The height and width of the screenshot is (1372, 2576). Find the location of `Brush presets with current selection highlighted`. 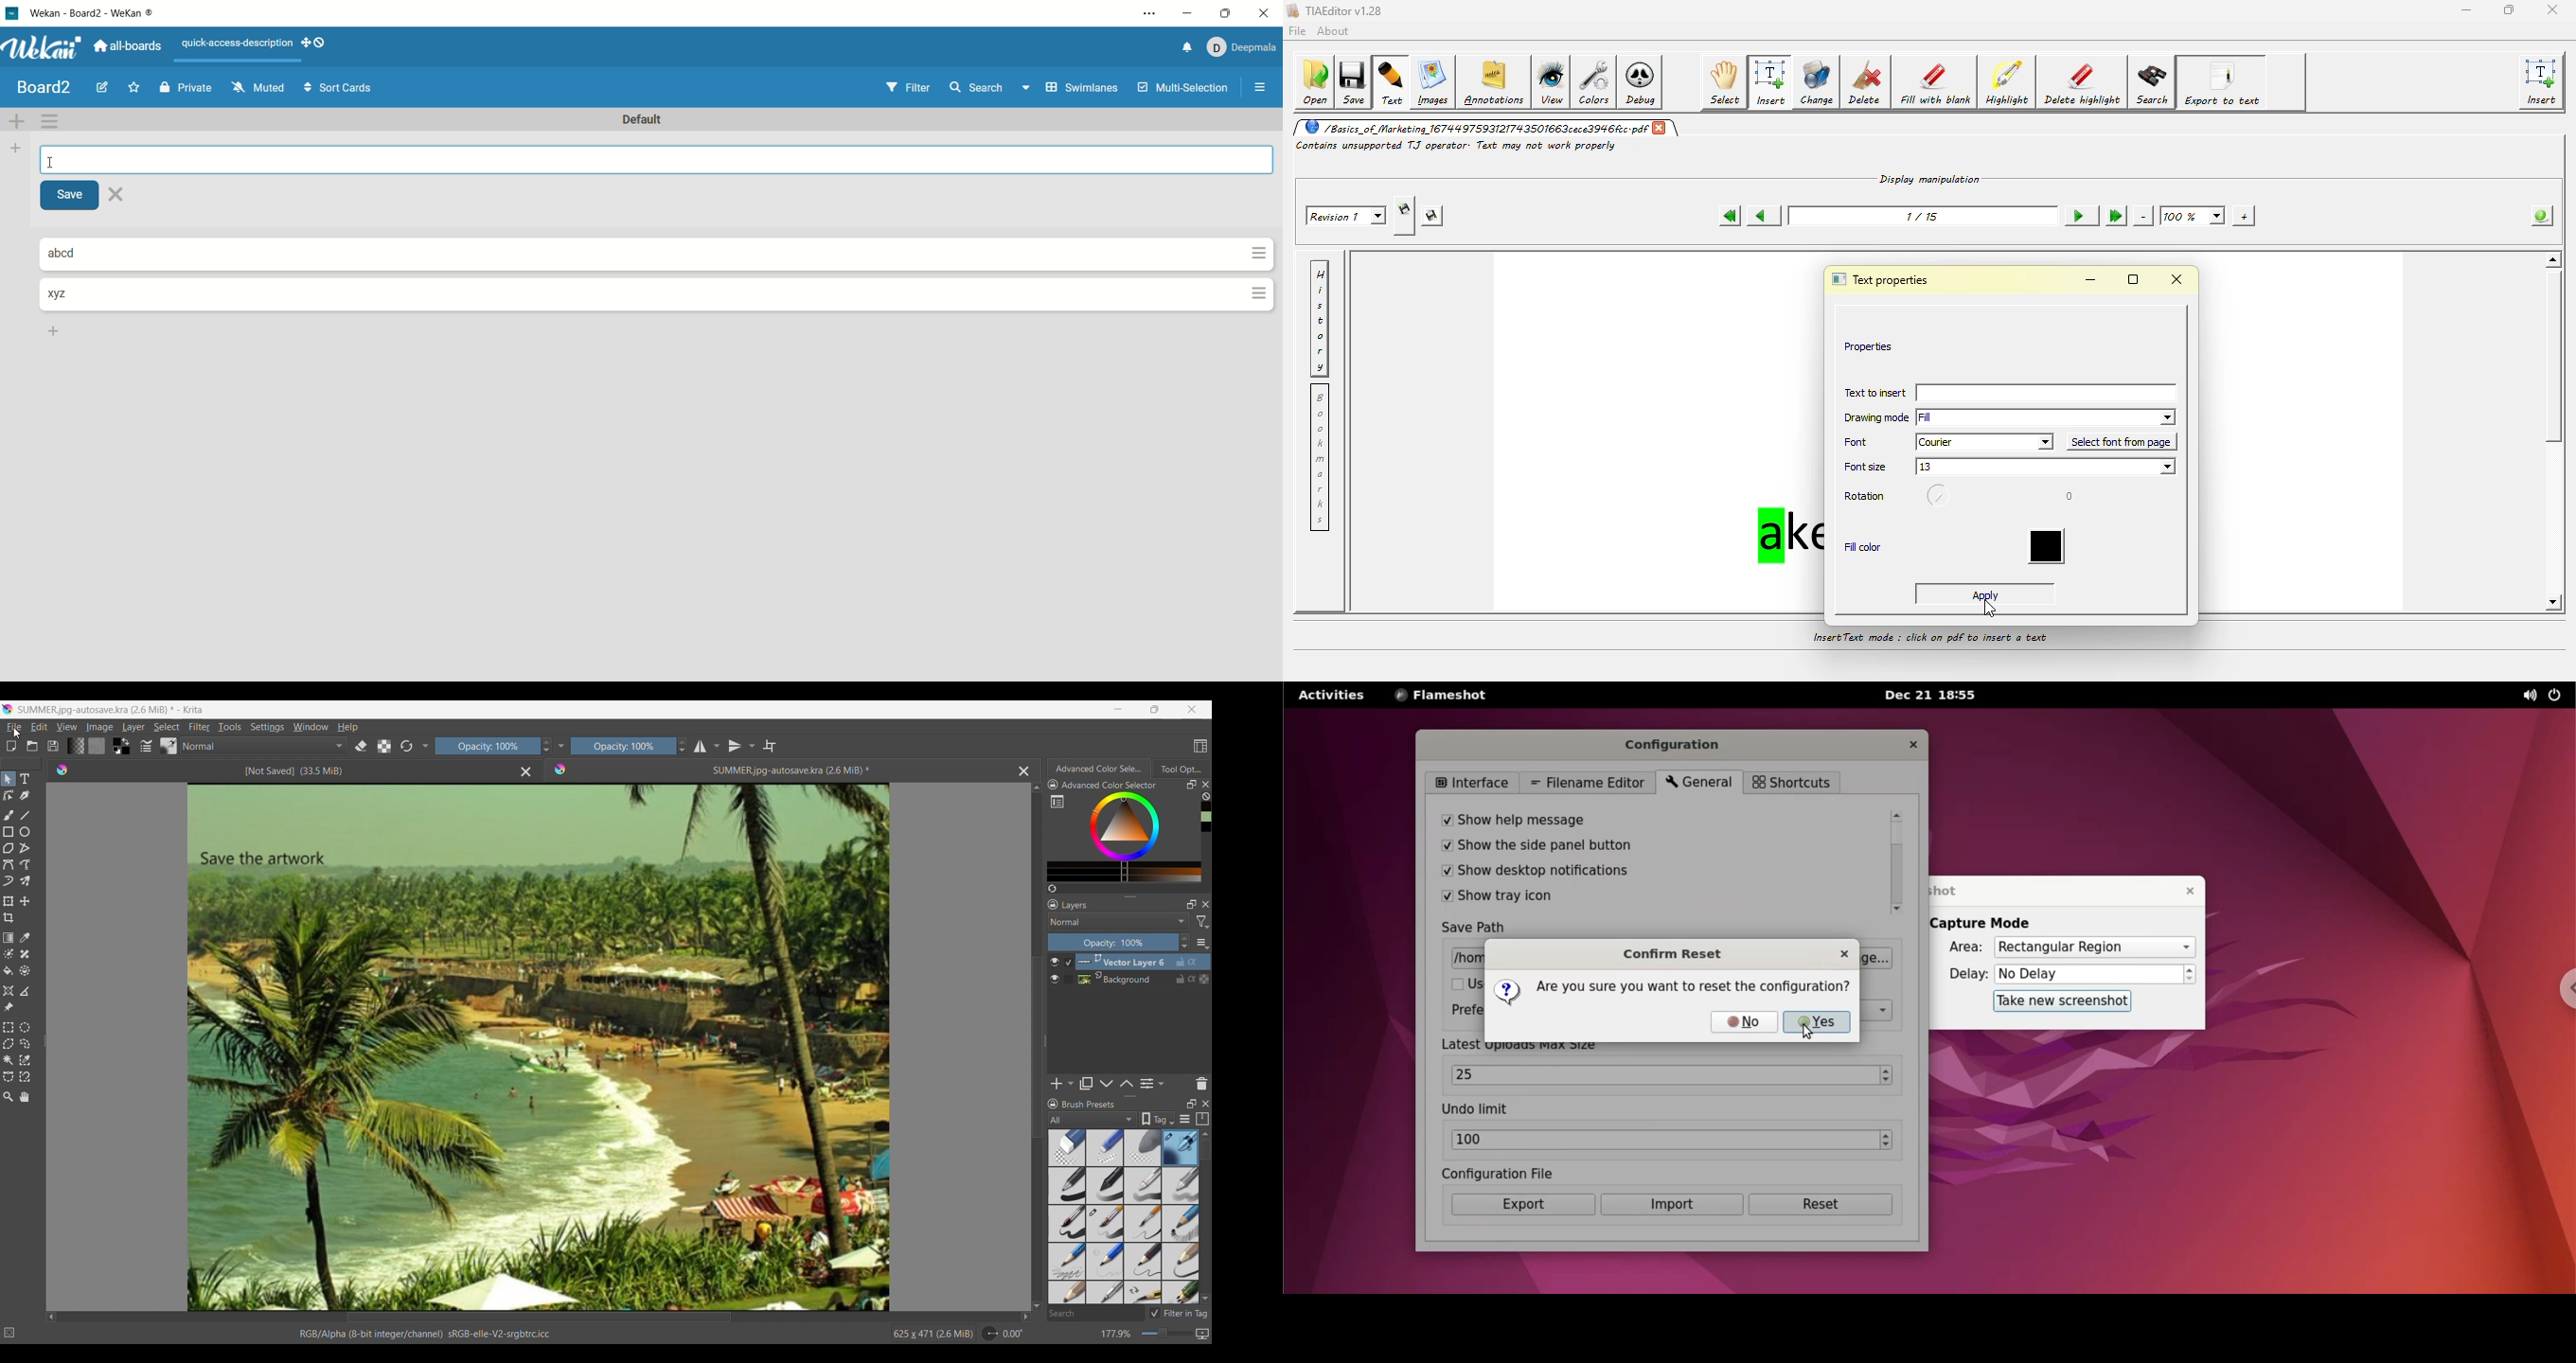

Brush presets with current selection highlighted is located at coordinates (1123, 1217).